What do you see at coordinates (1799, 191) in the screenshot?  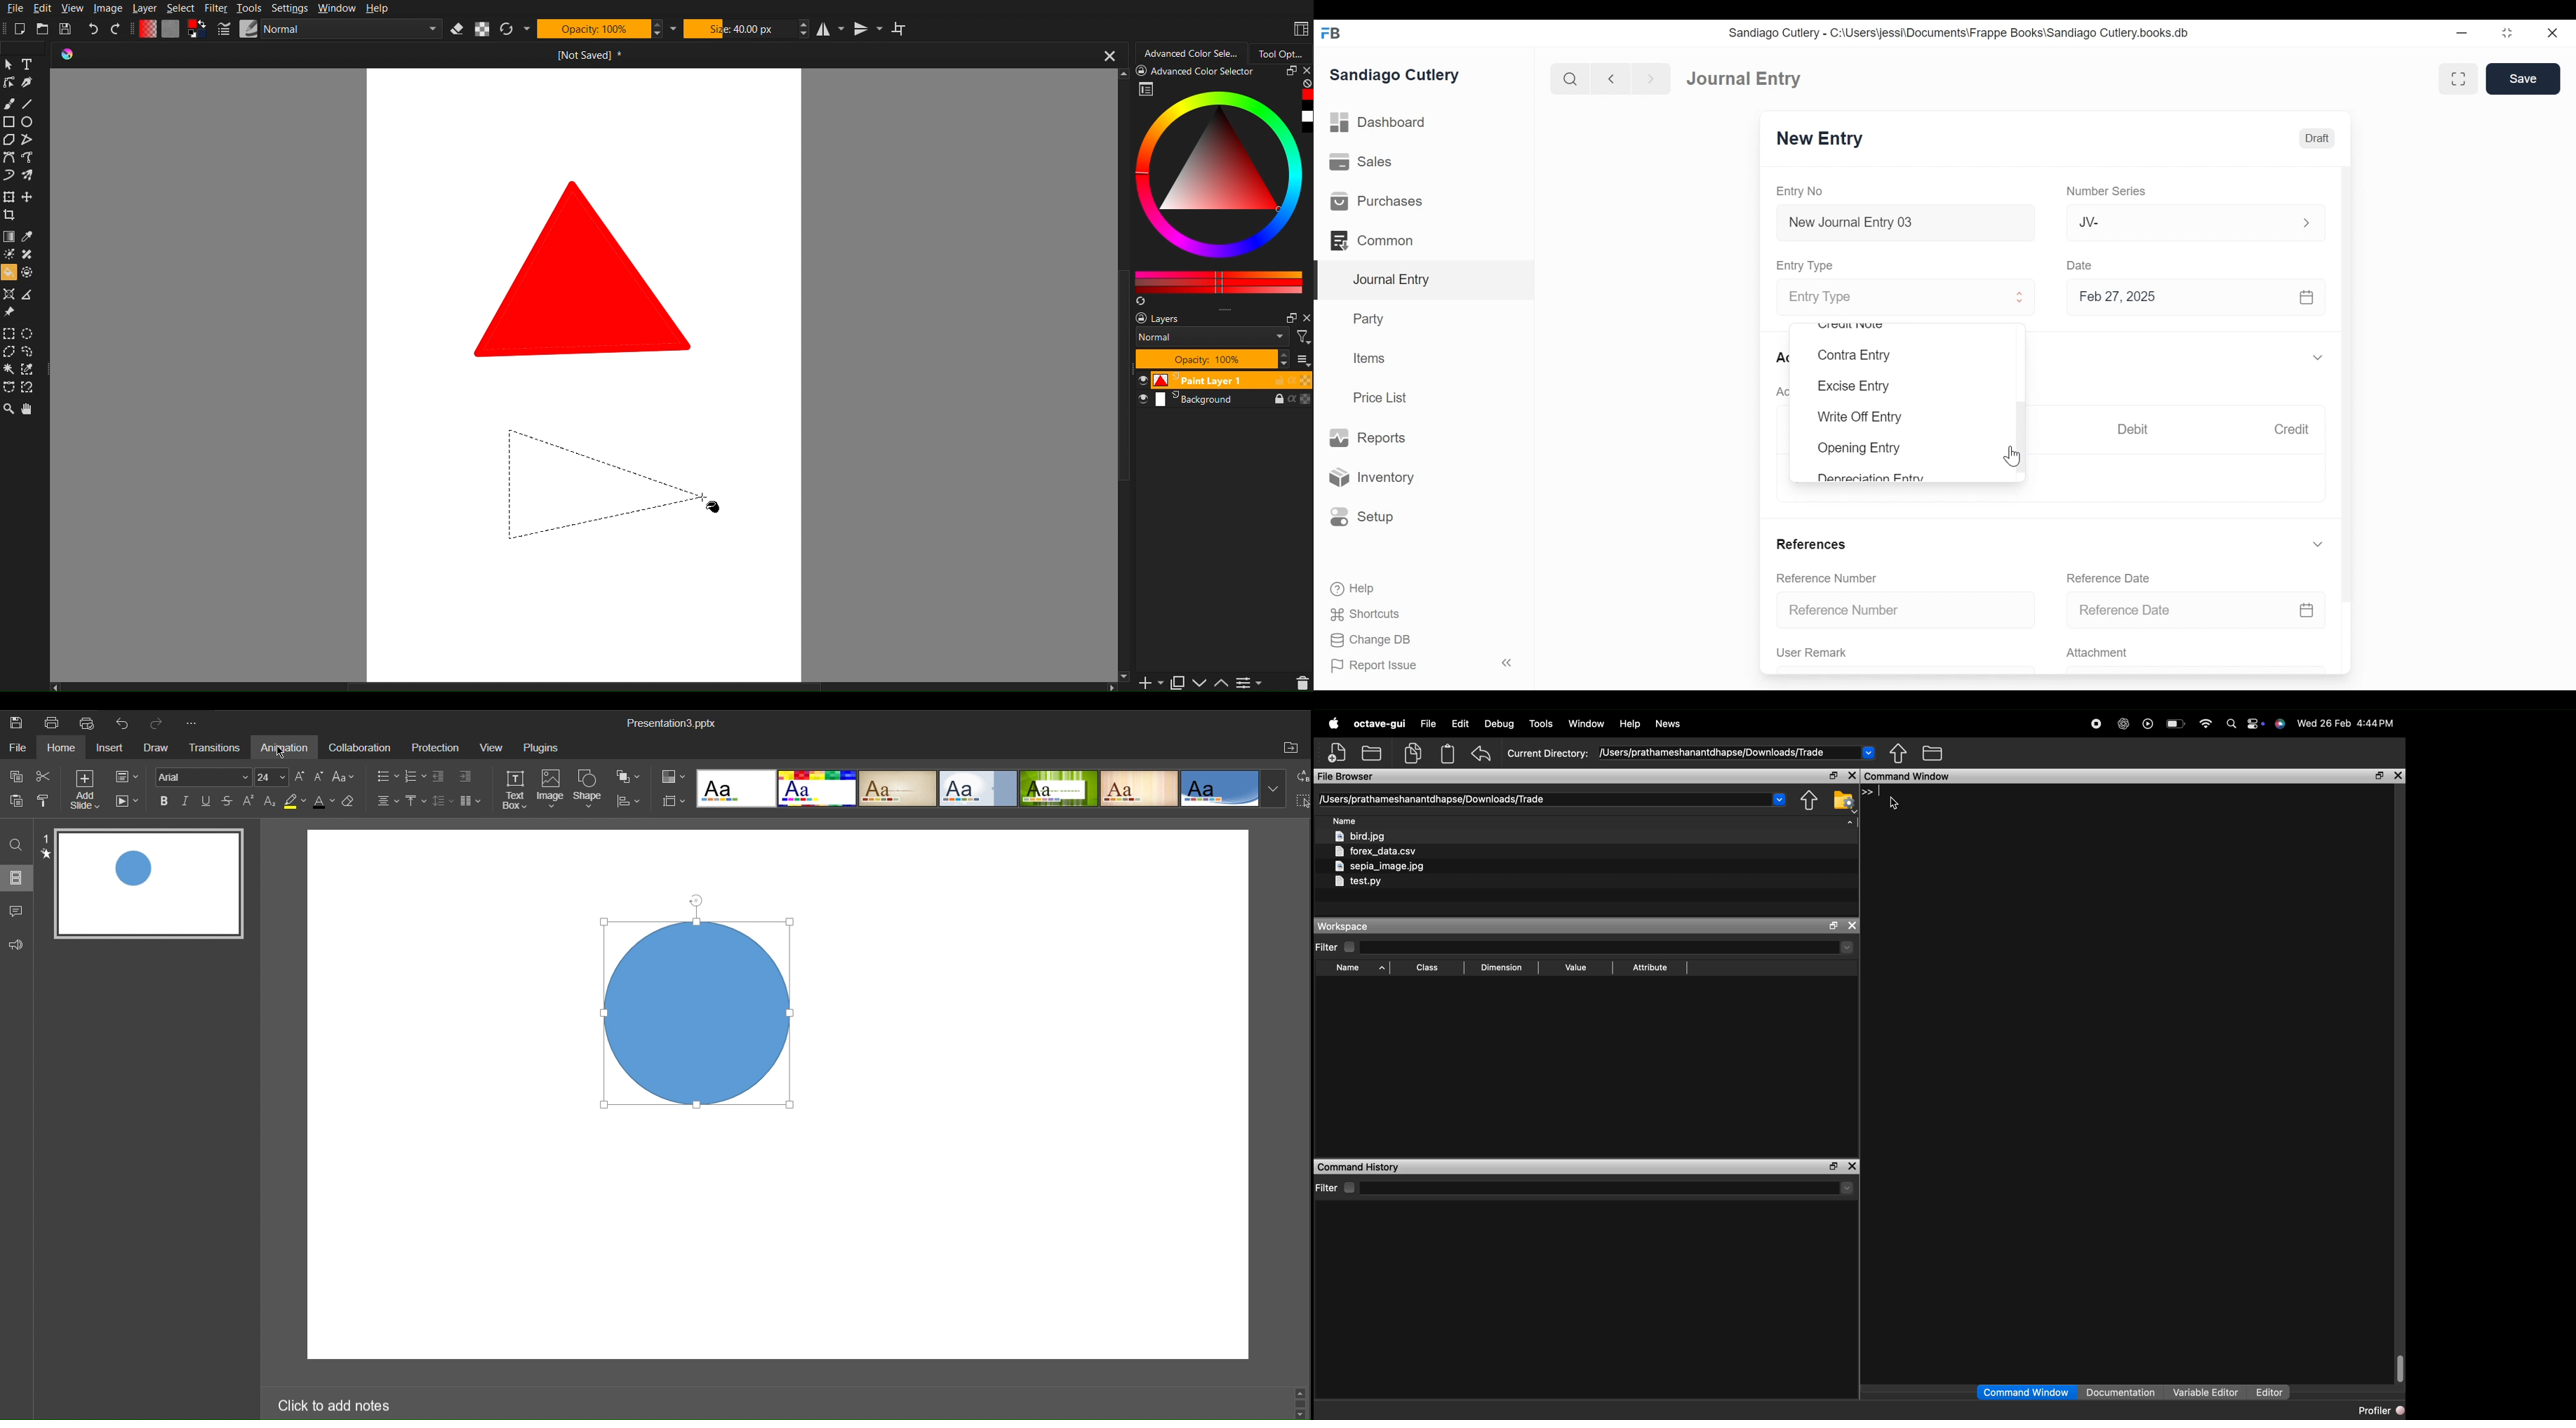 I see `Entry No` at bounding box center [1799, 191].